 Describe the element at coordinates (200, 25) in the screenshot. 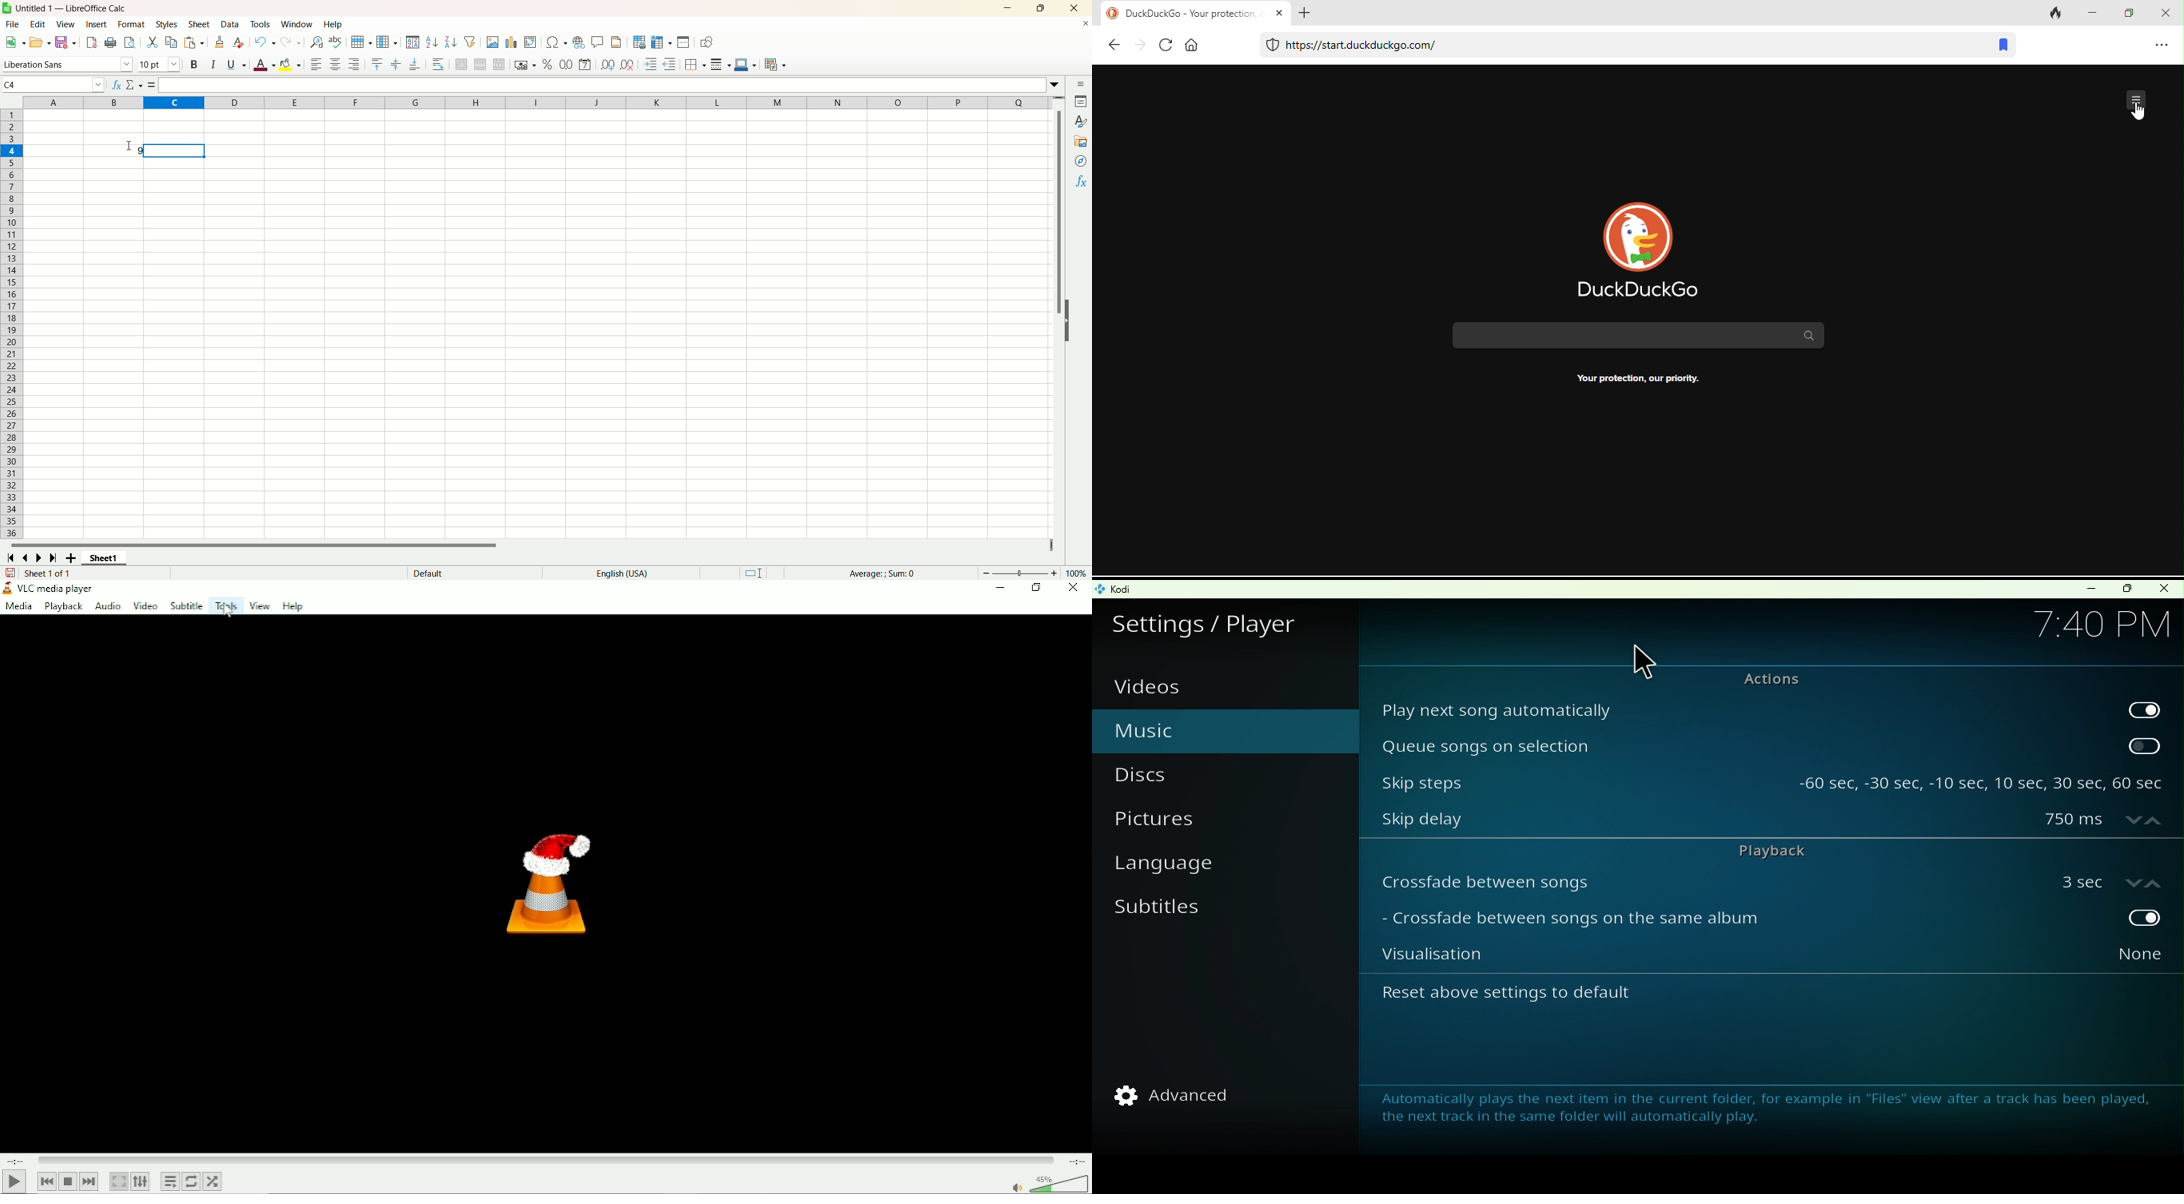

I see `sheet` at that location.